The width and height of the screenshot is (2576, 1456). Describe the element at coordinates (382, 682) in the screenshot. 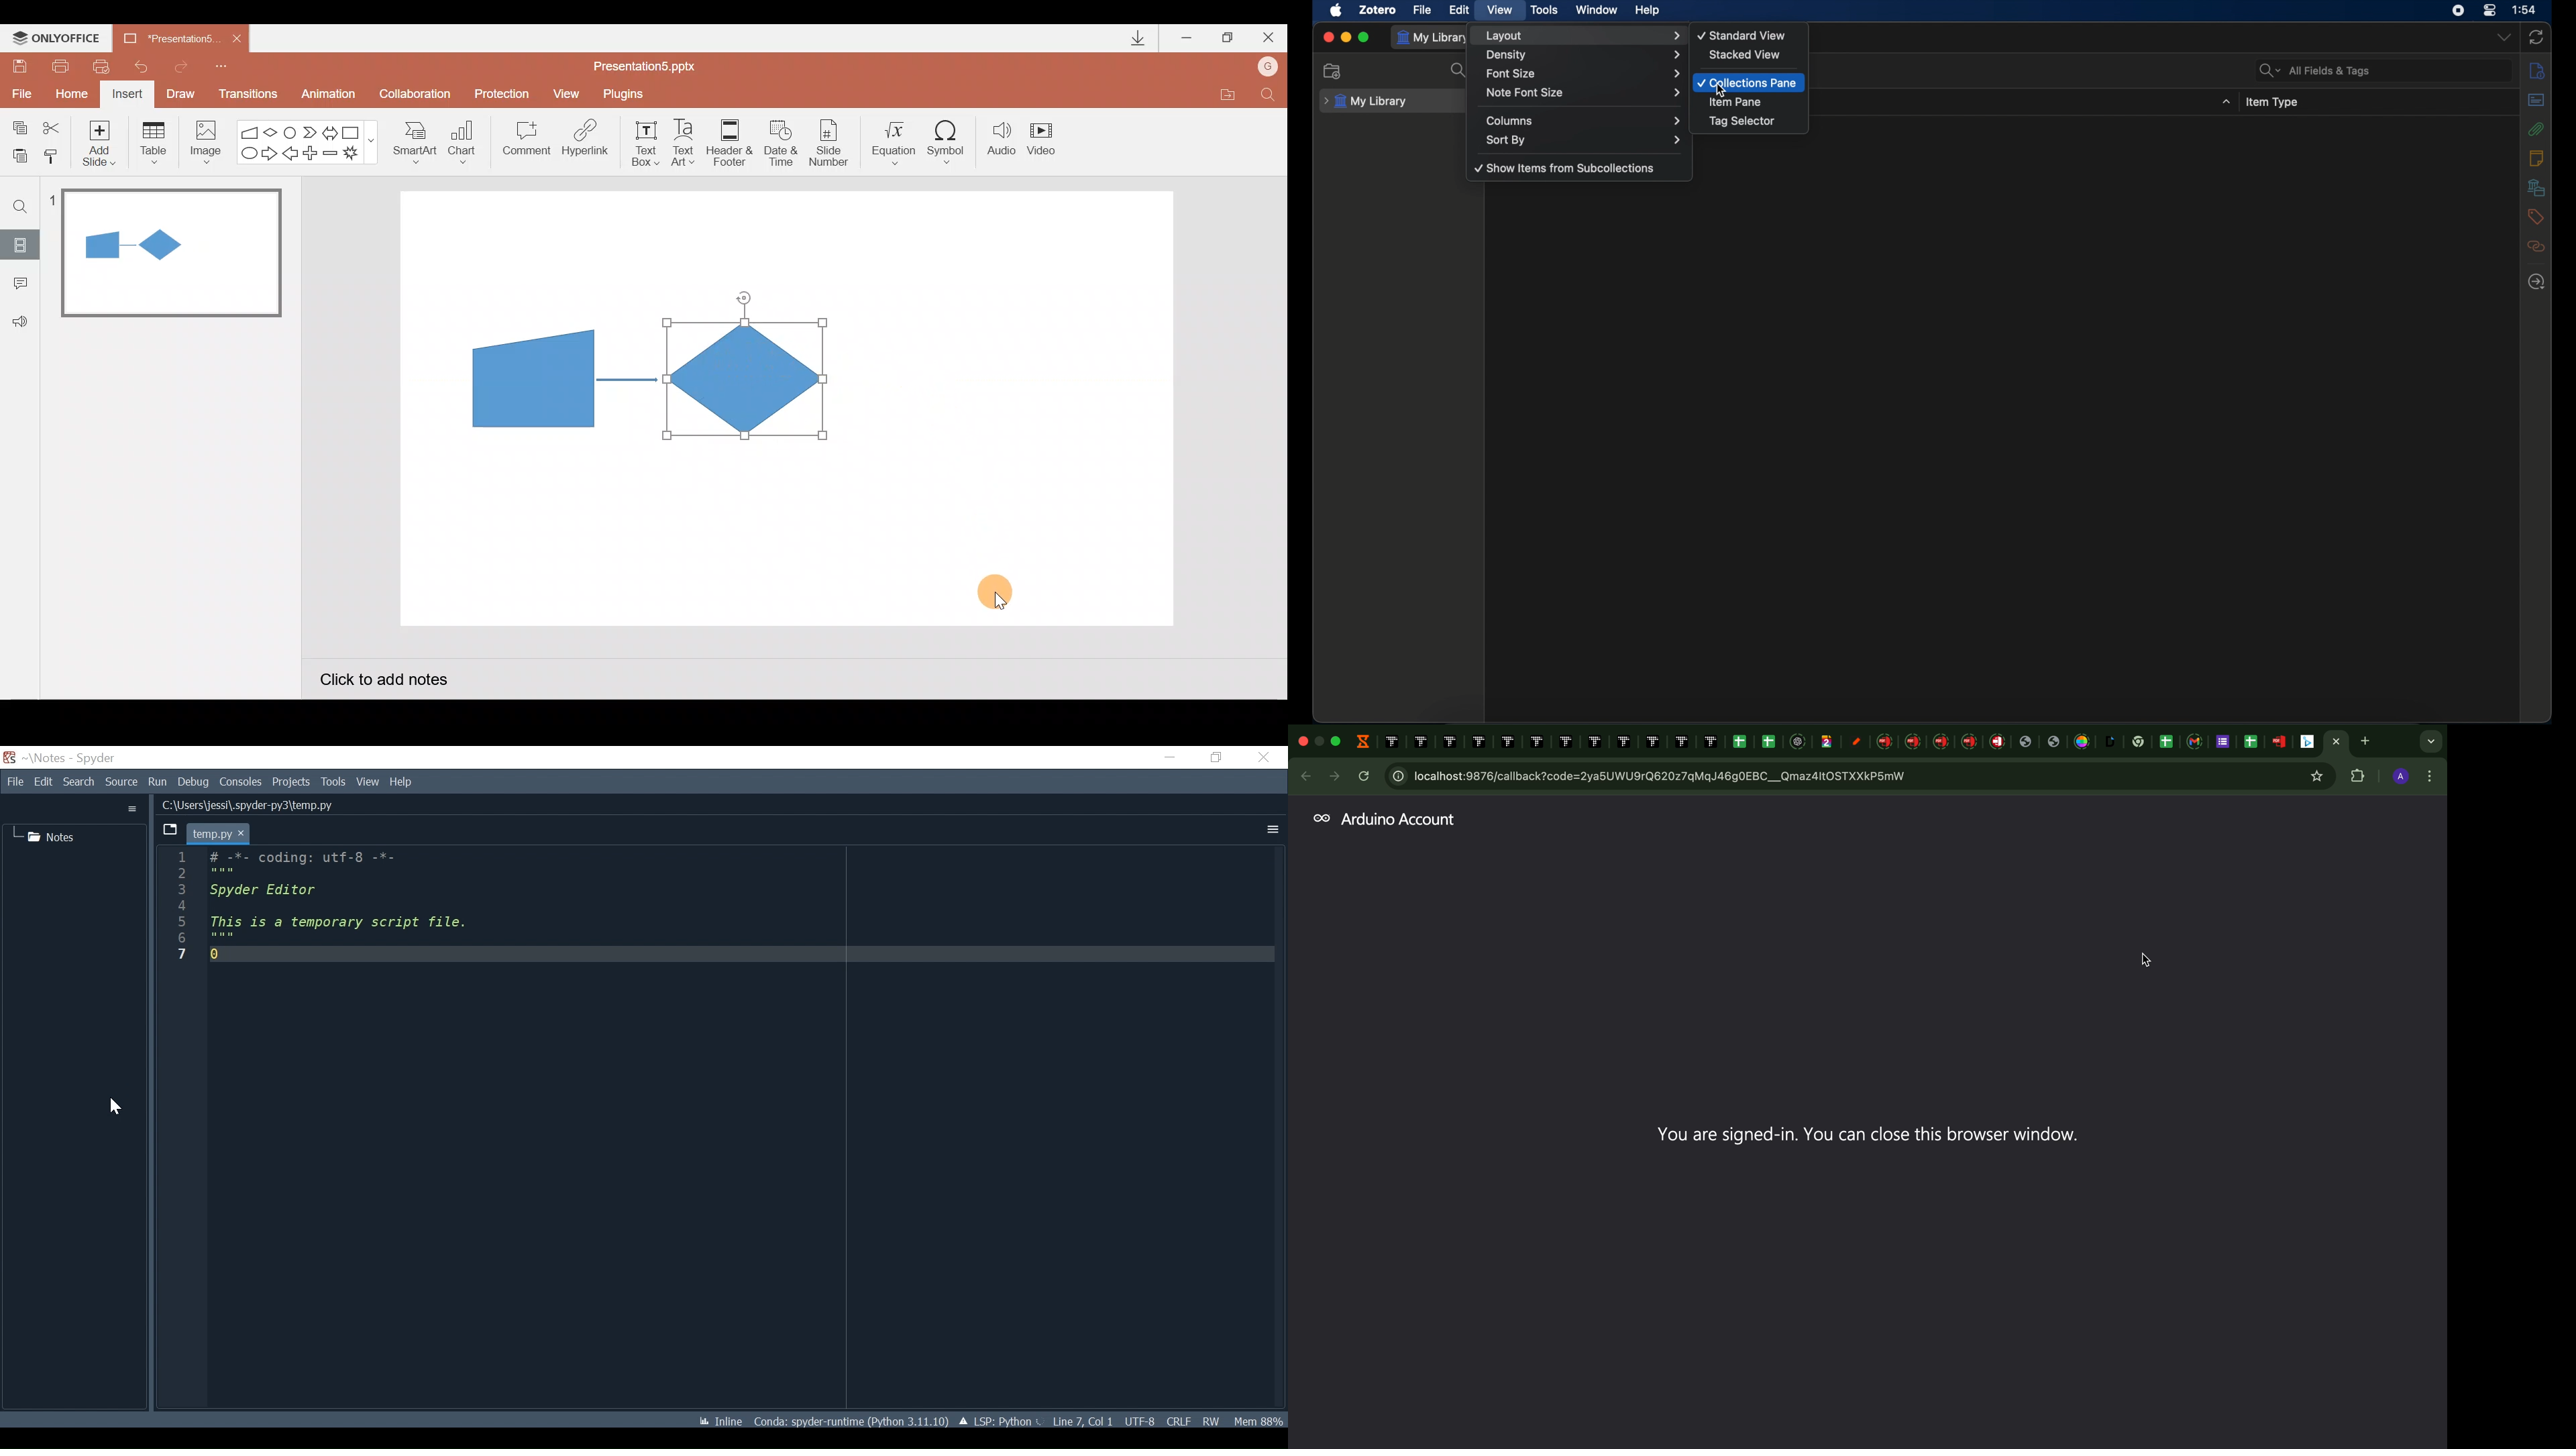

I see `Click to add notes` at that location.